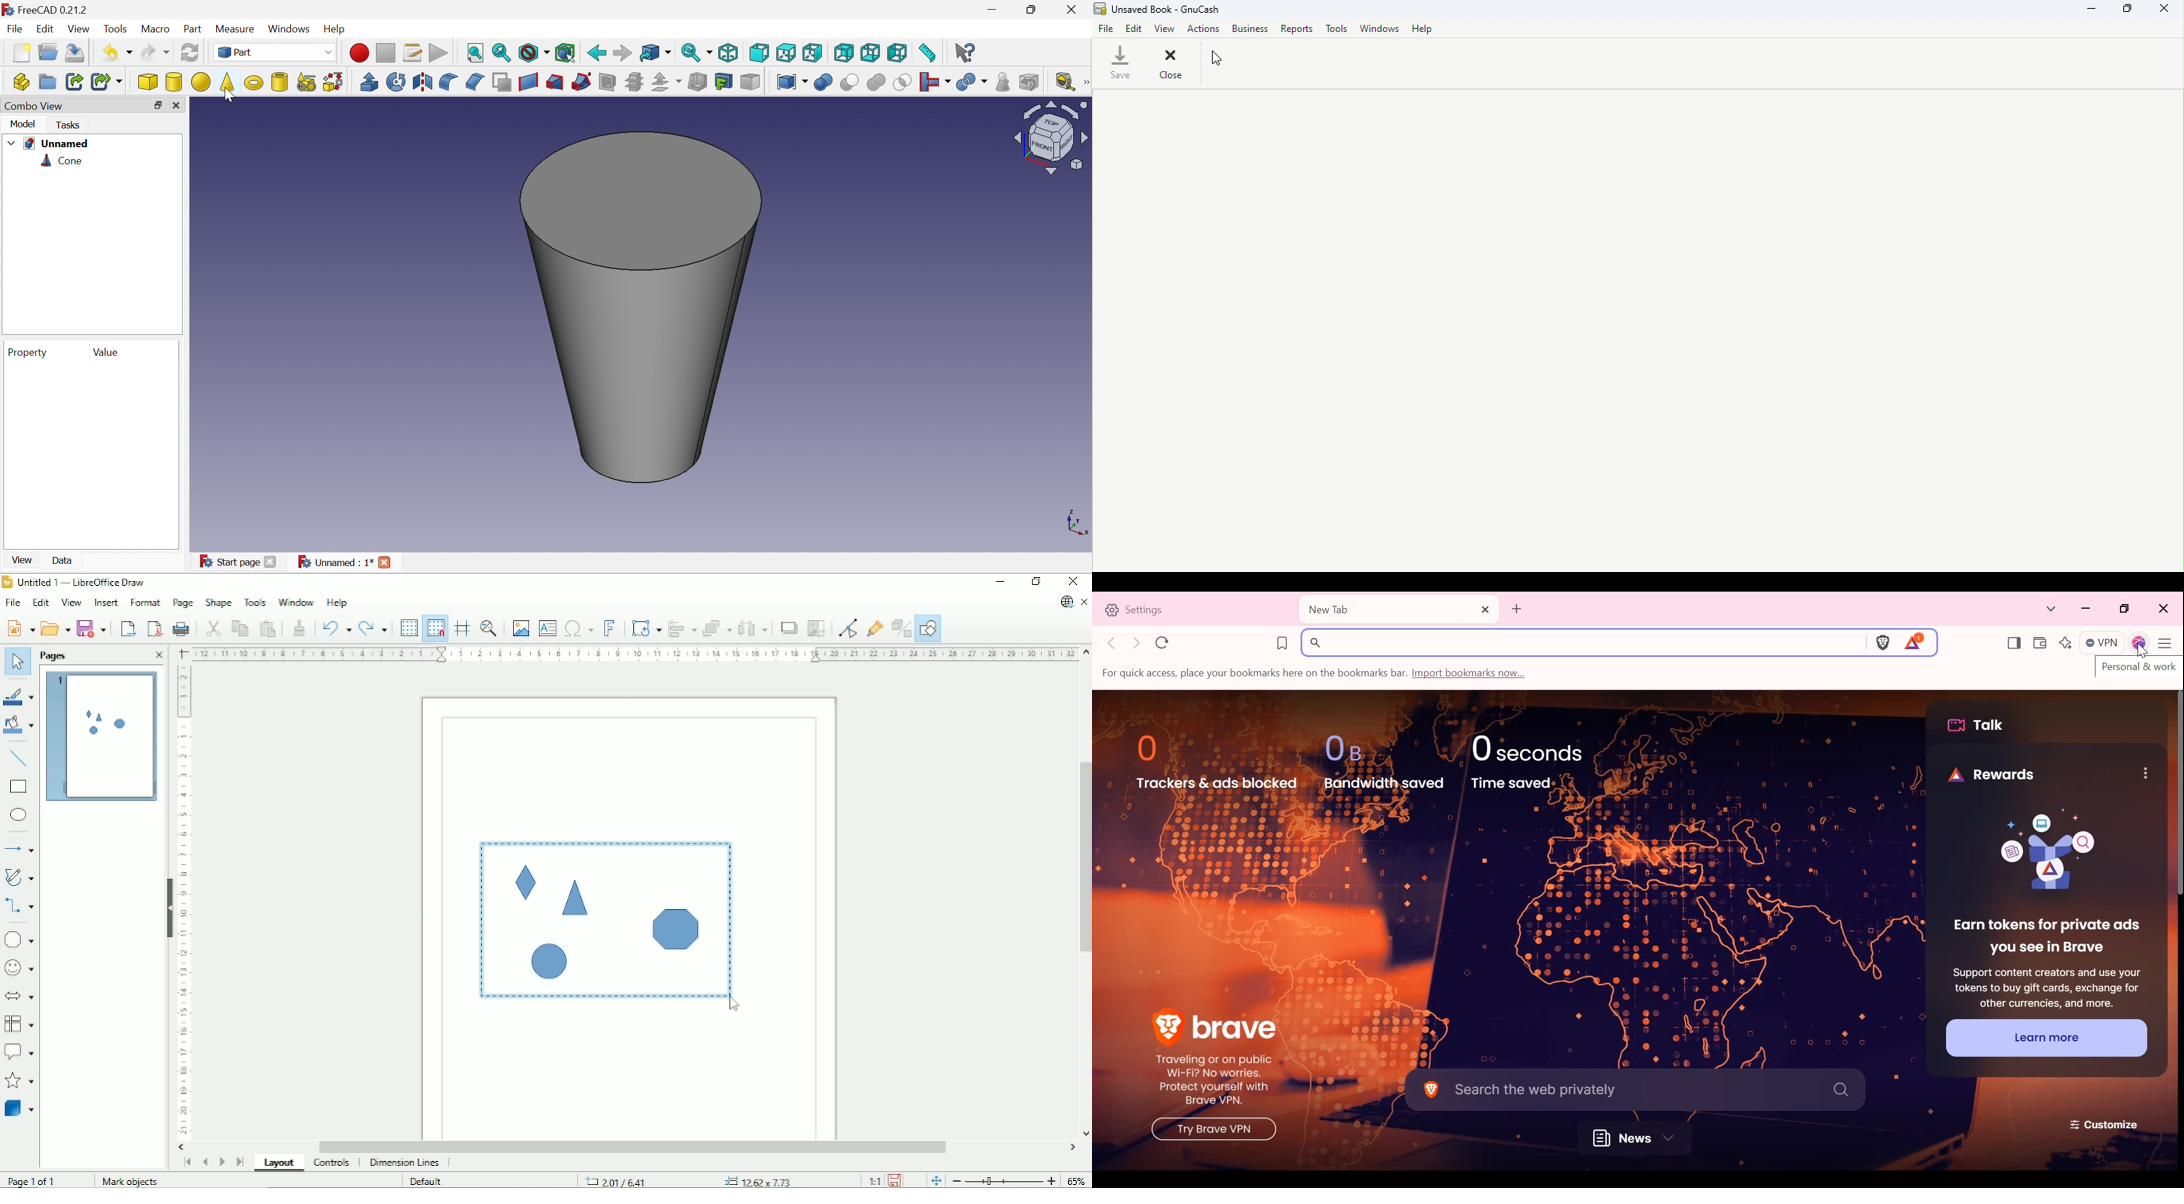 The width and height of the screenshot is (2184, 1204). Describe the element at coordinates (334, 30) in the screenshot. I see `Help` at that location.